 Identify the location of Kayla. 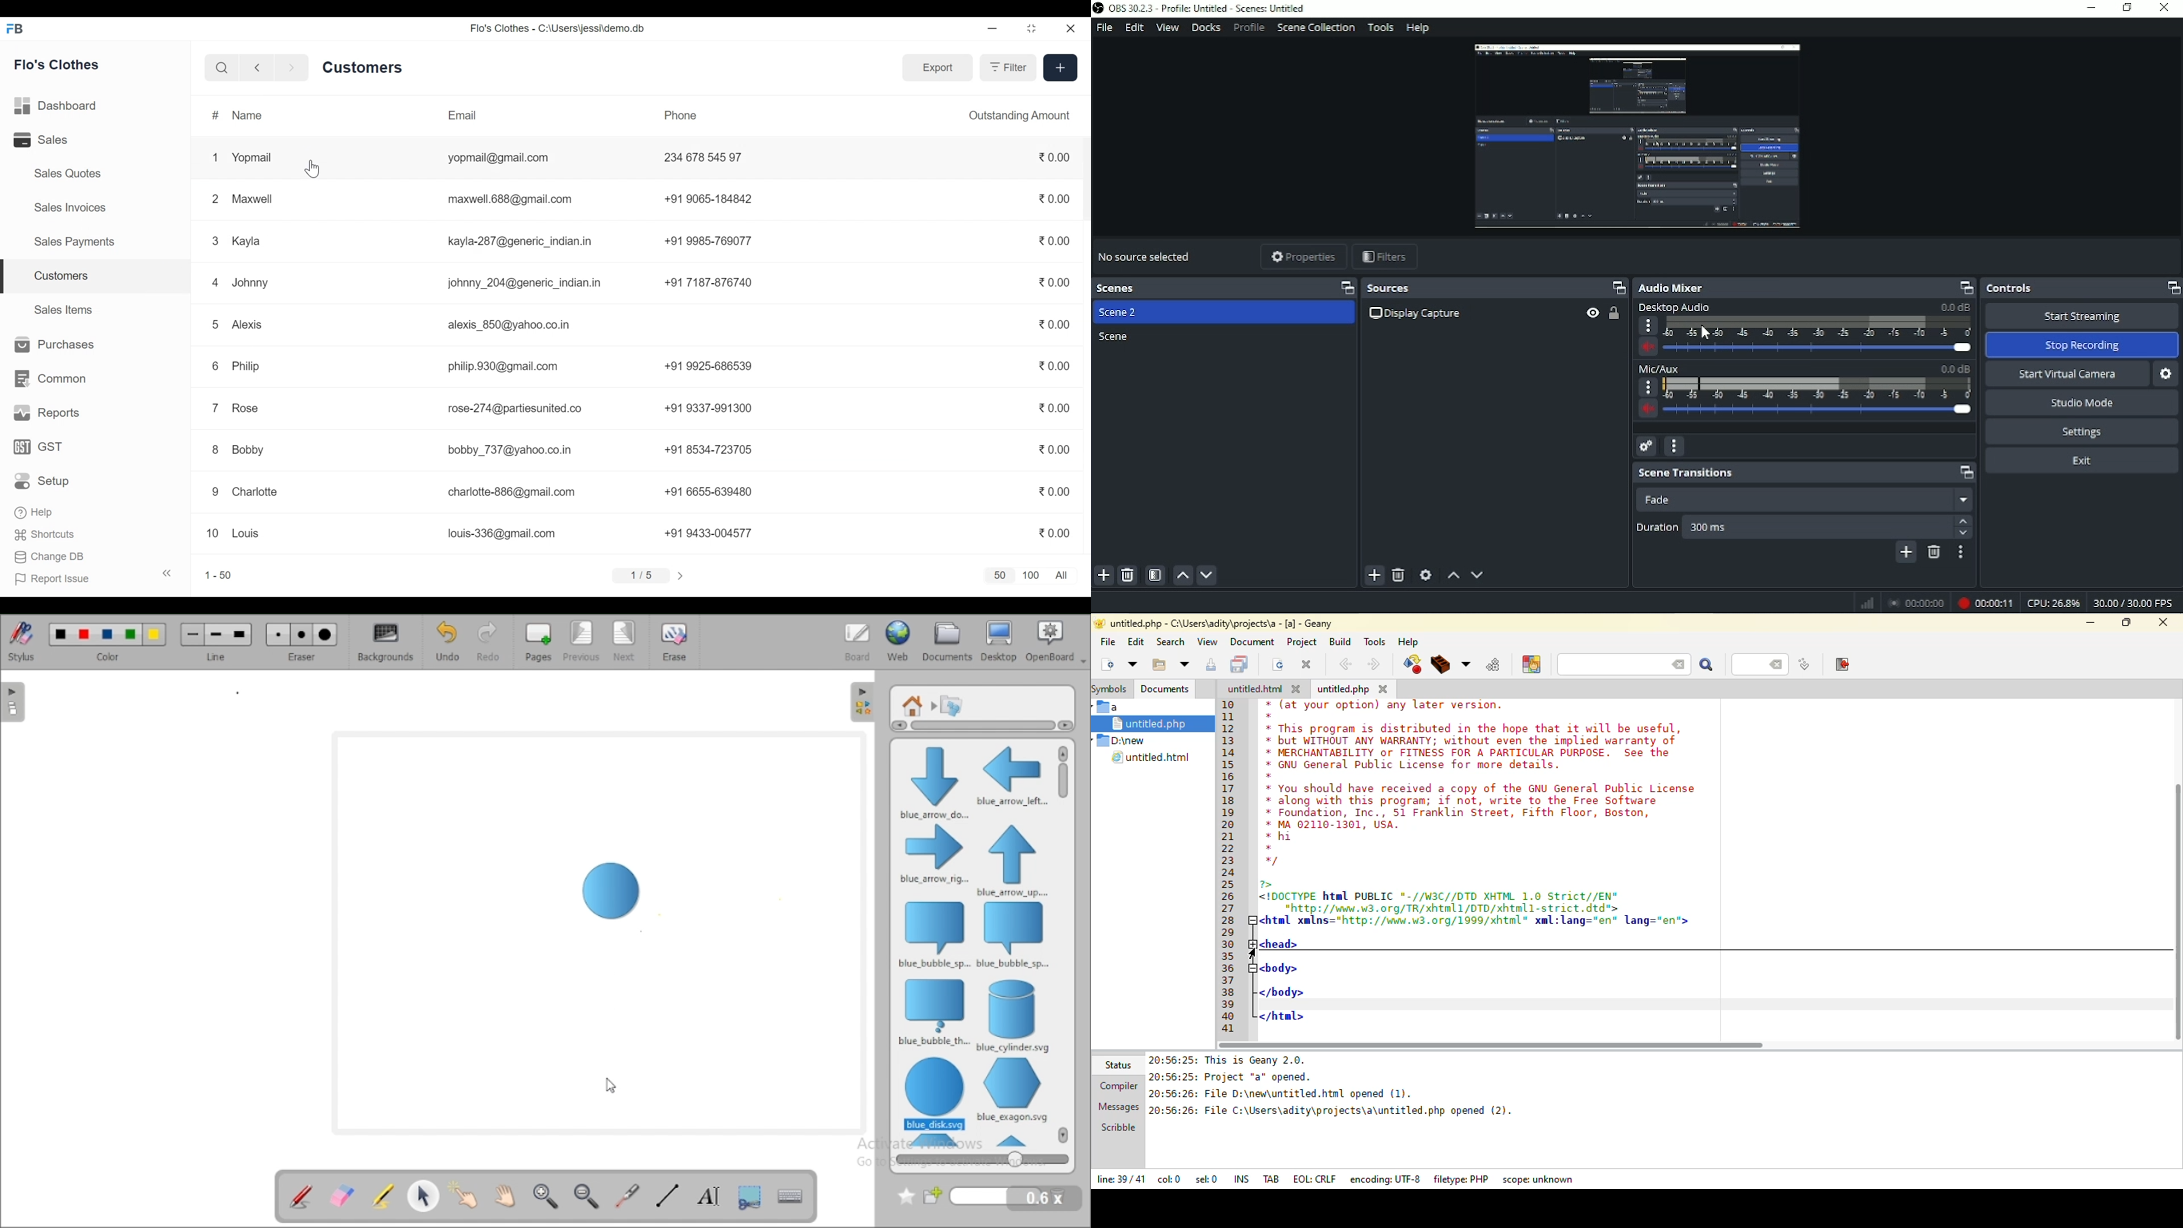
(247, 240).